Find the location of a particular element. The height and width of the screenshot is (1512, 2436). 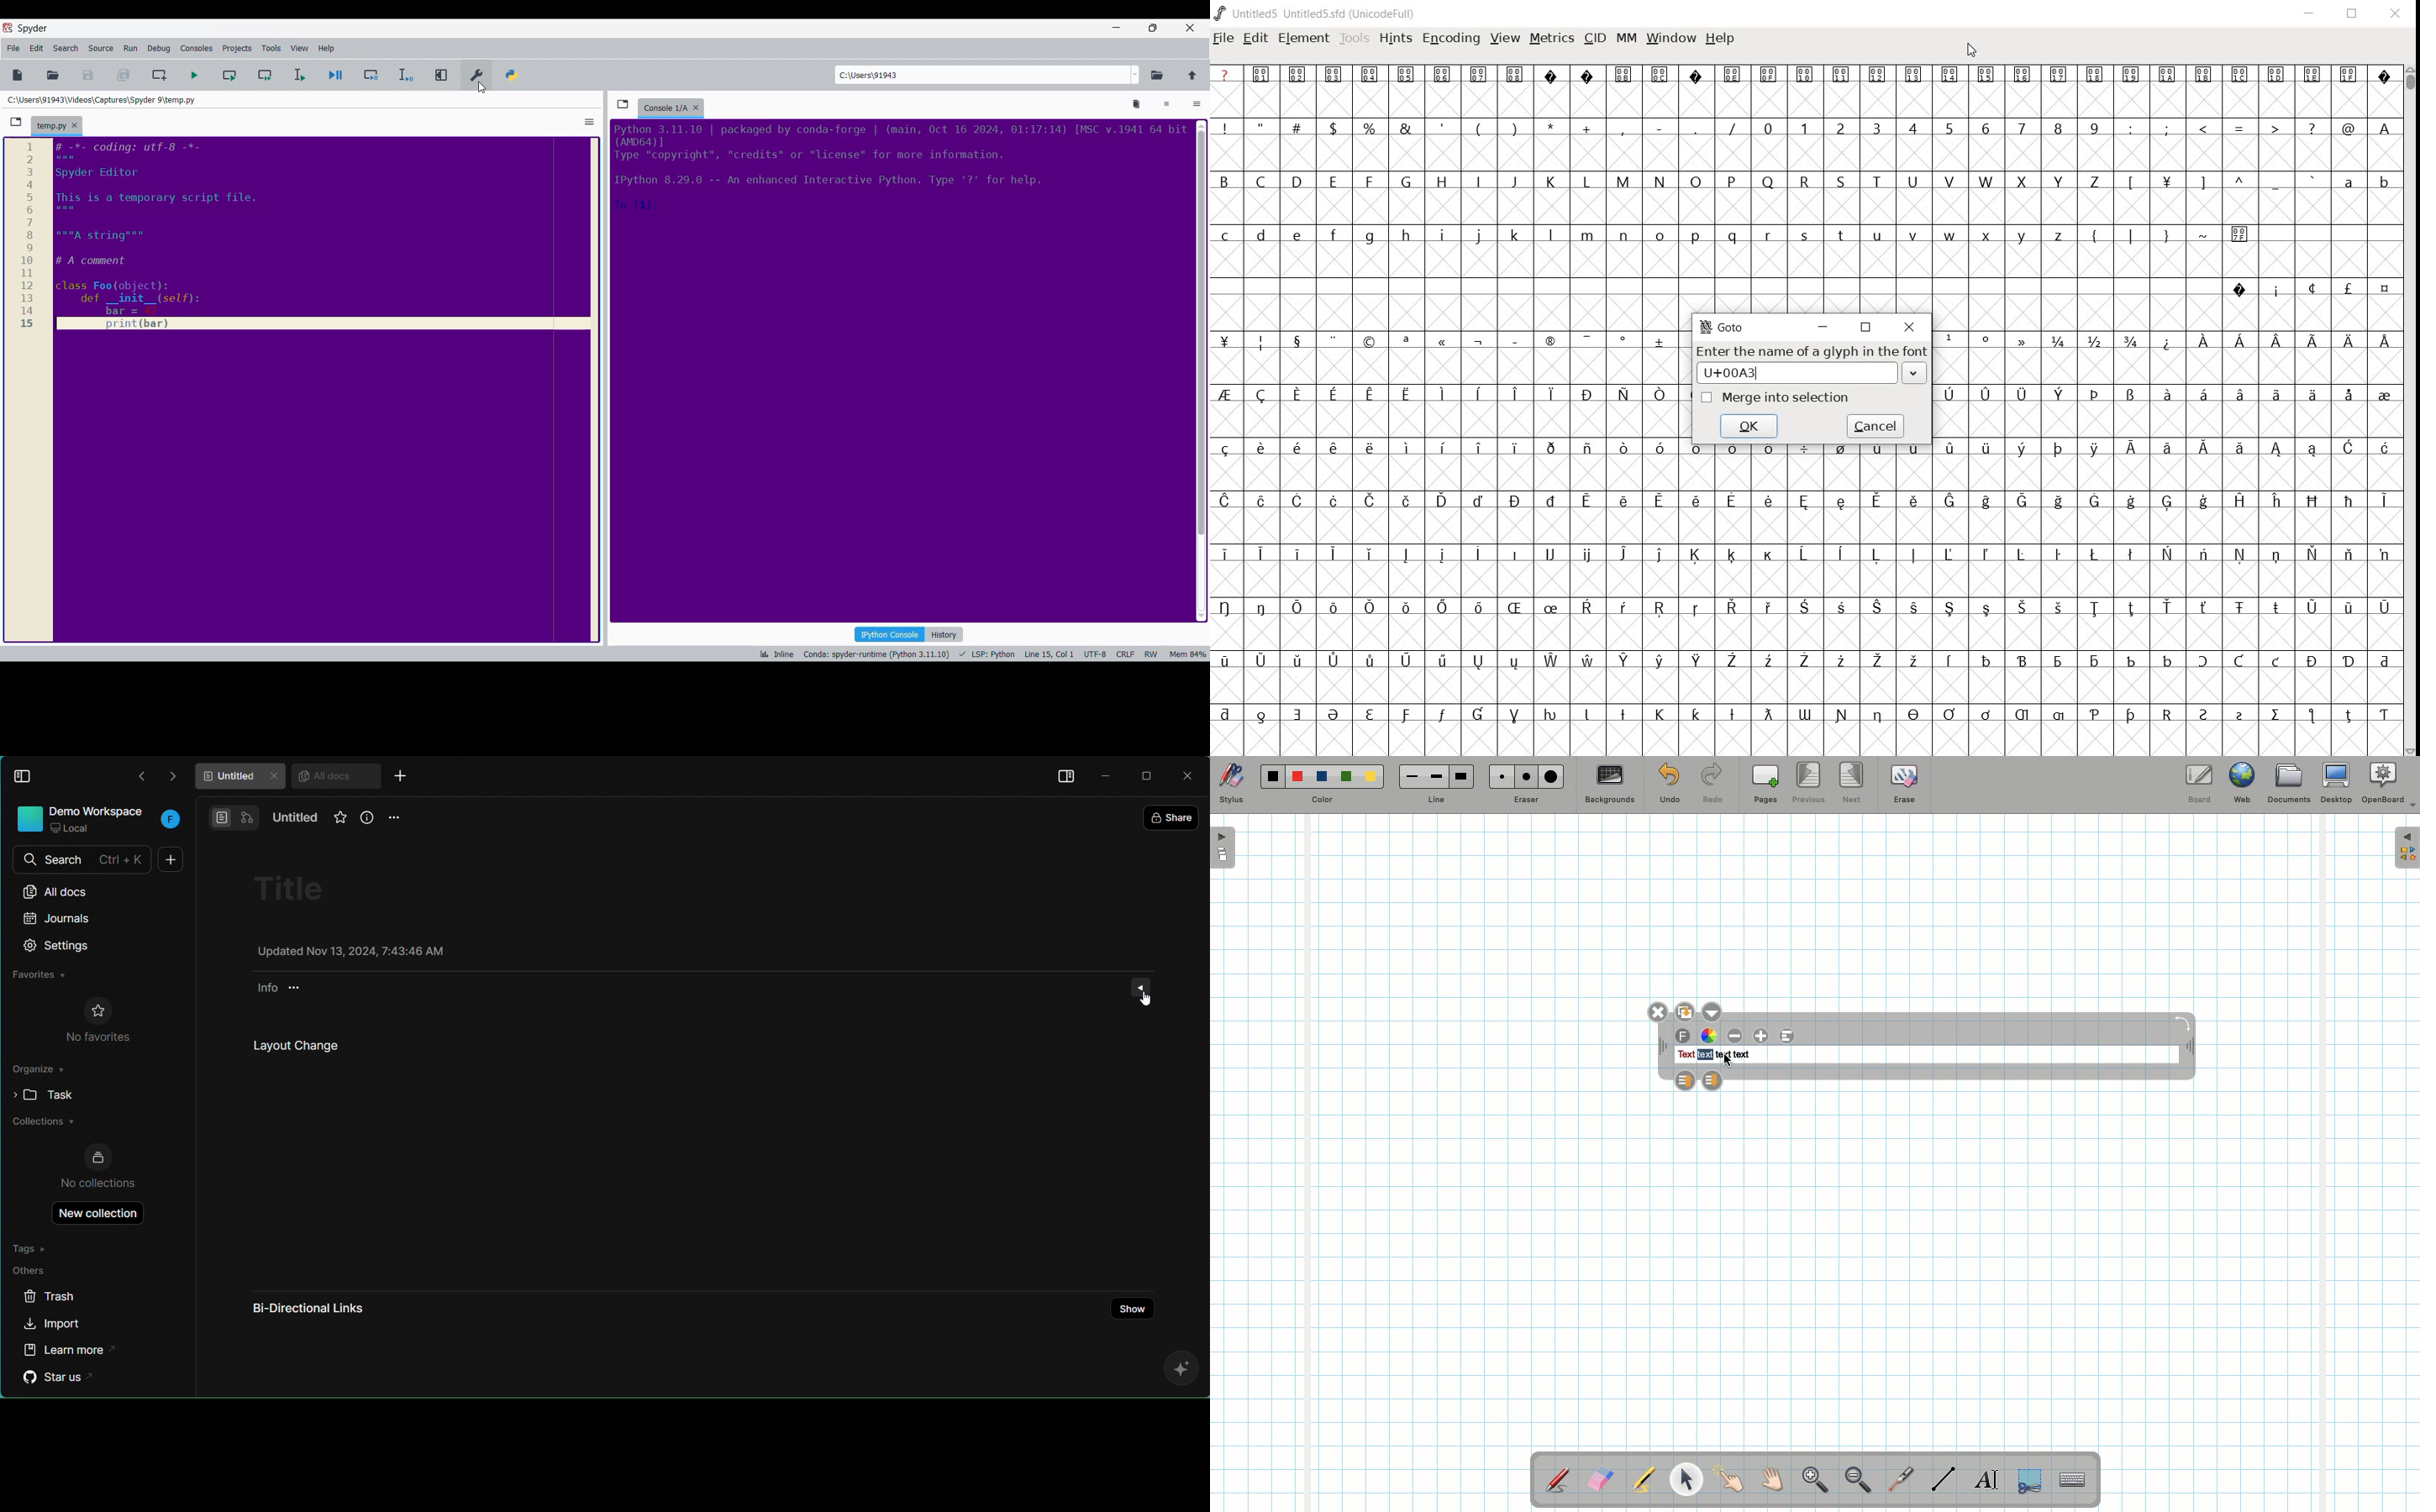

D is located at coordinates (1296, 180).